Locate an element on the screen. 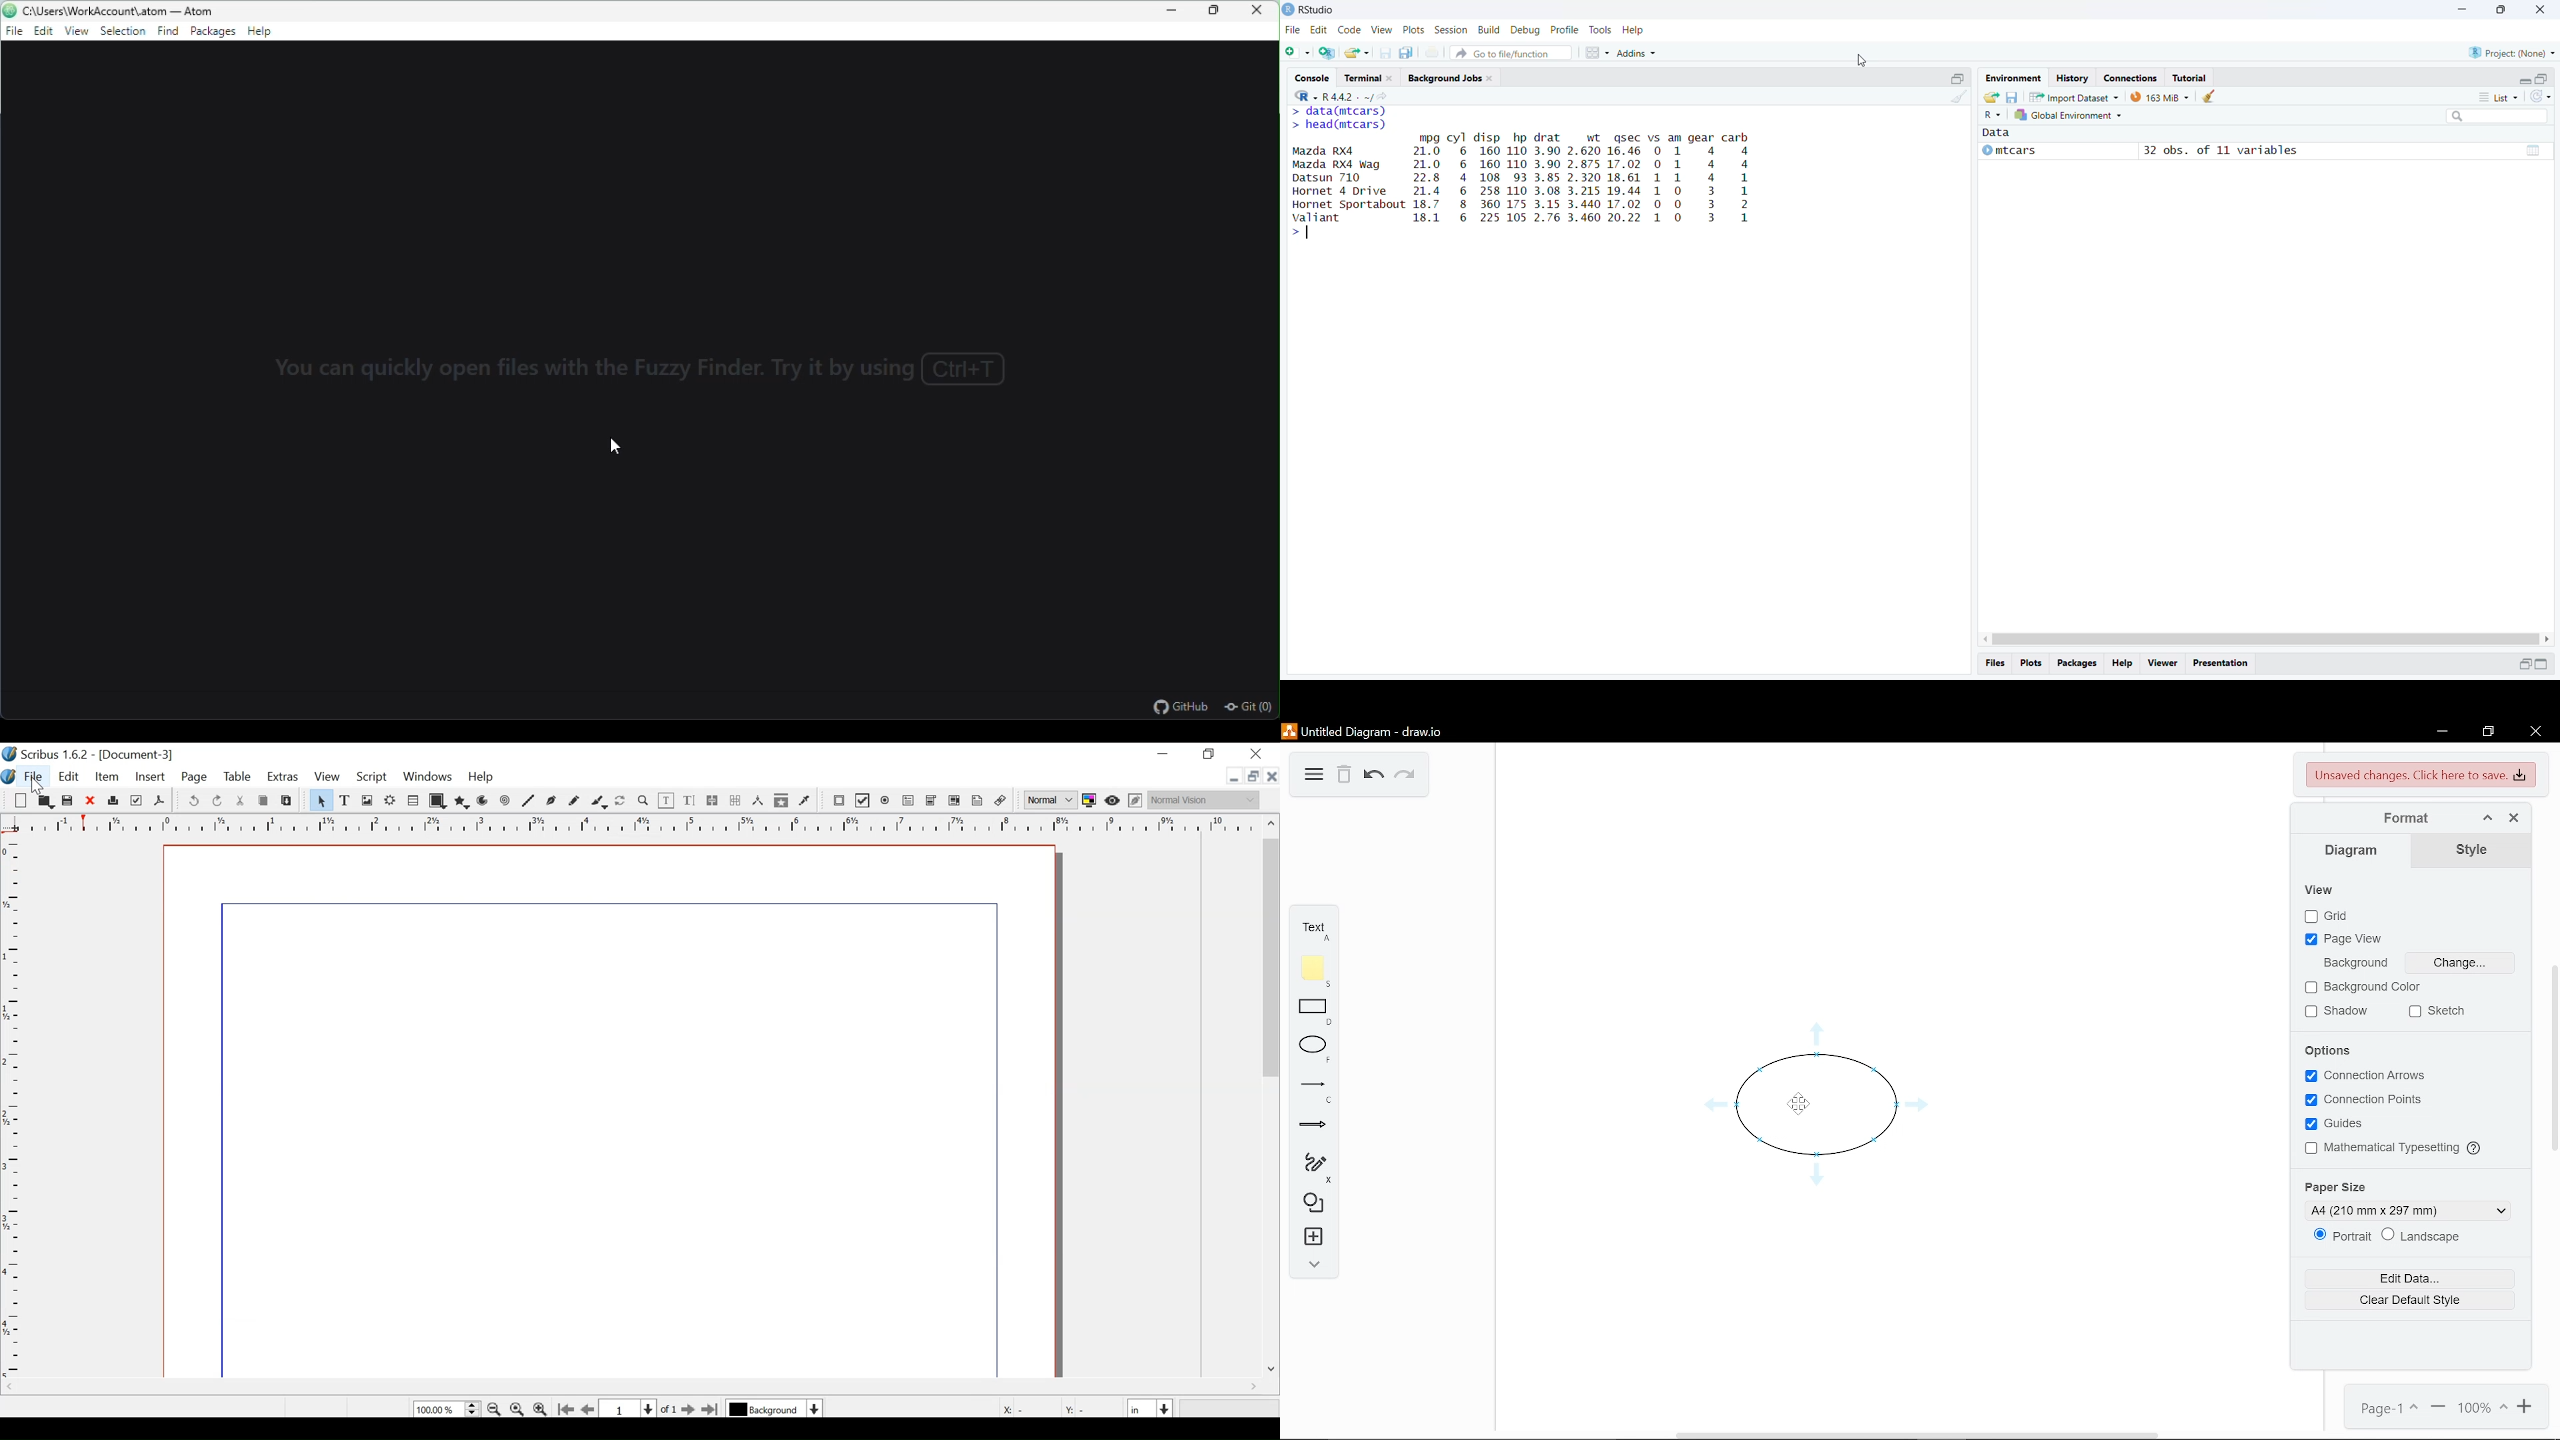  Zoom out is located at coordinates (495, 1409).